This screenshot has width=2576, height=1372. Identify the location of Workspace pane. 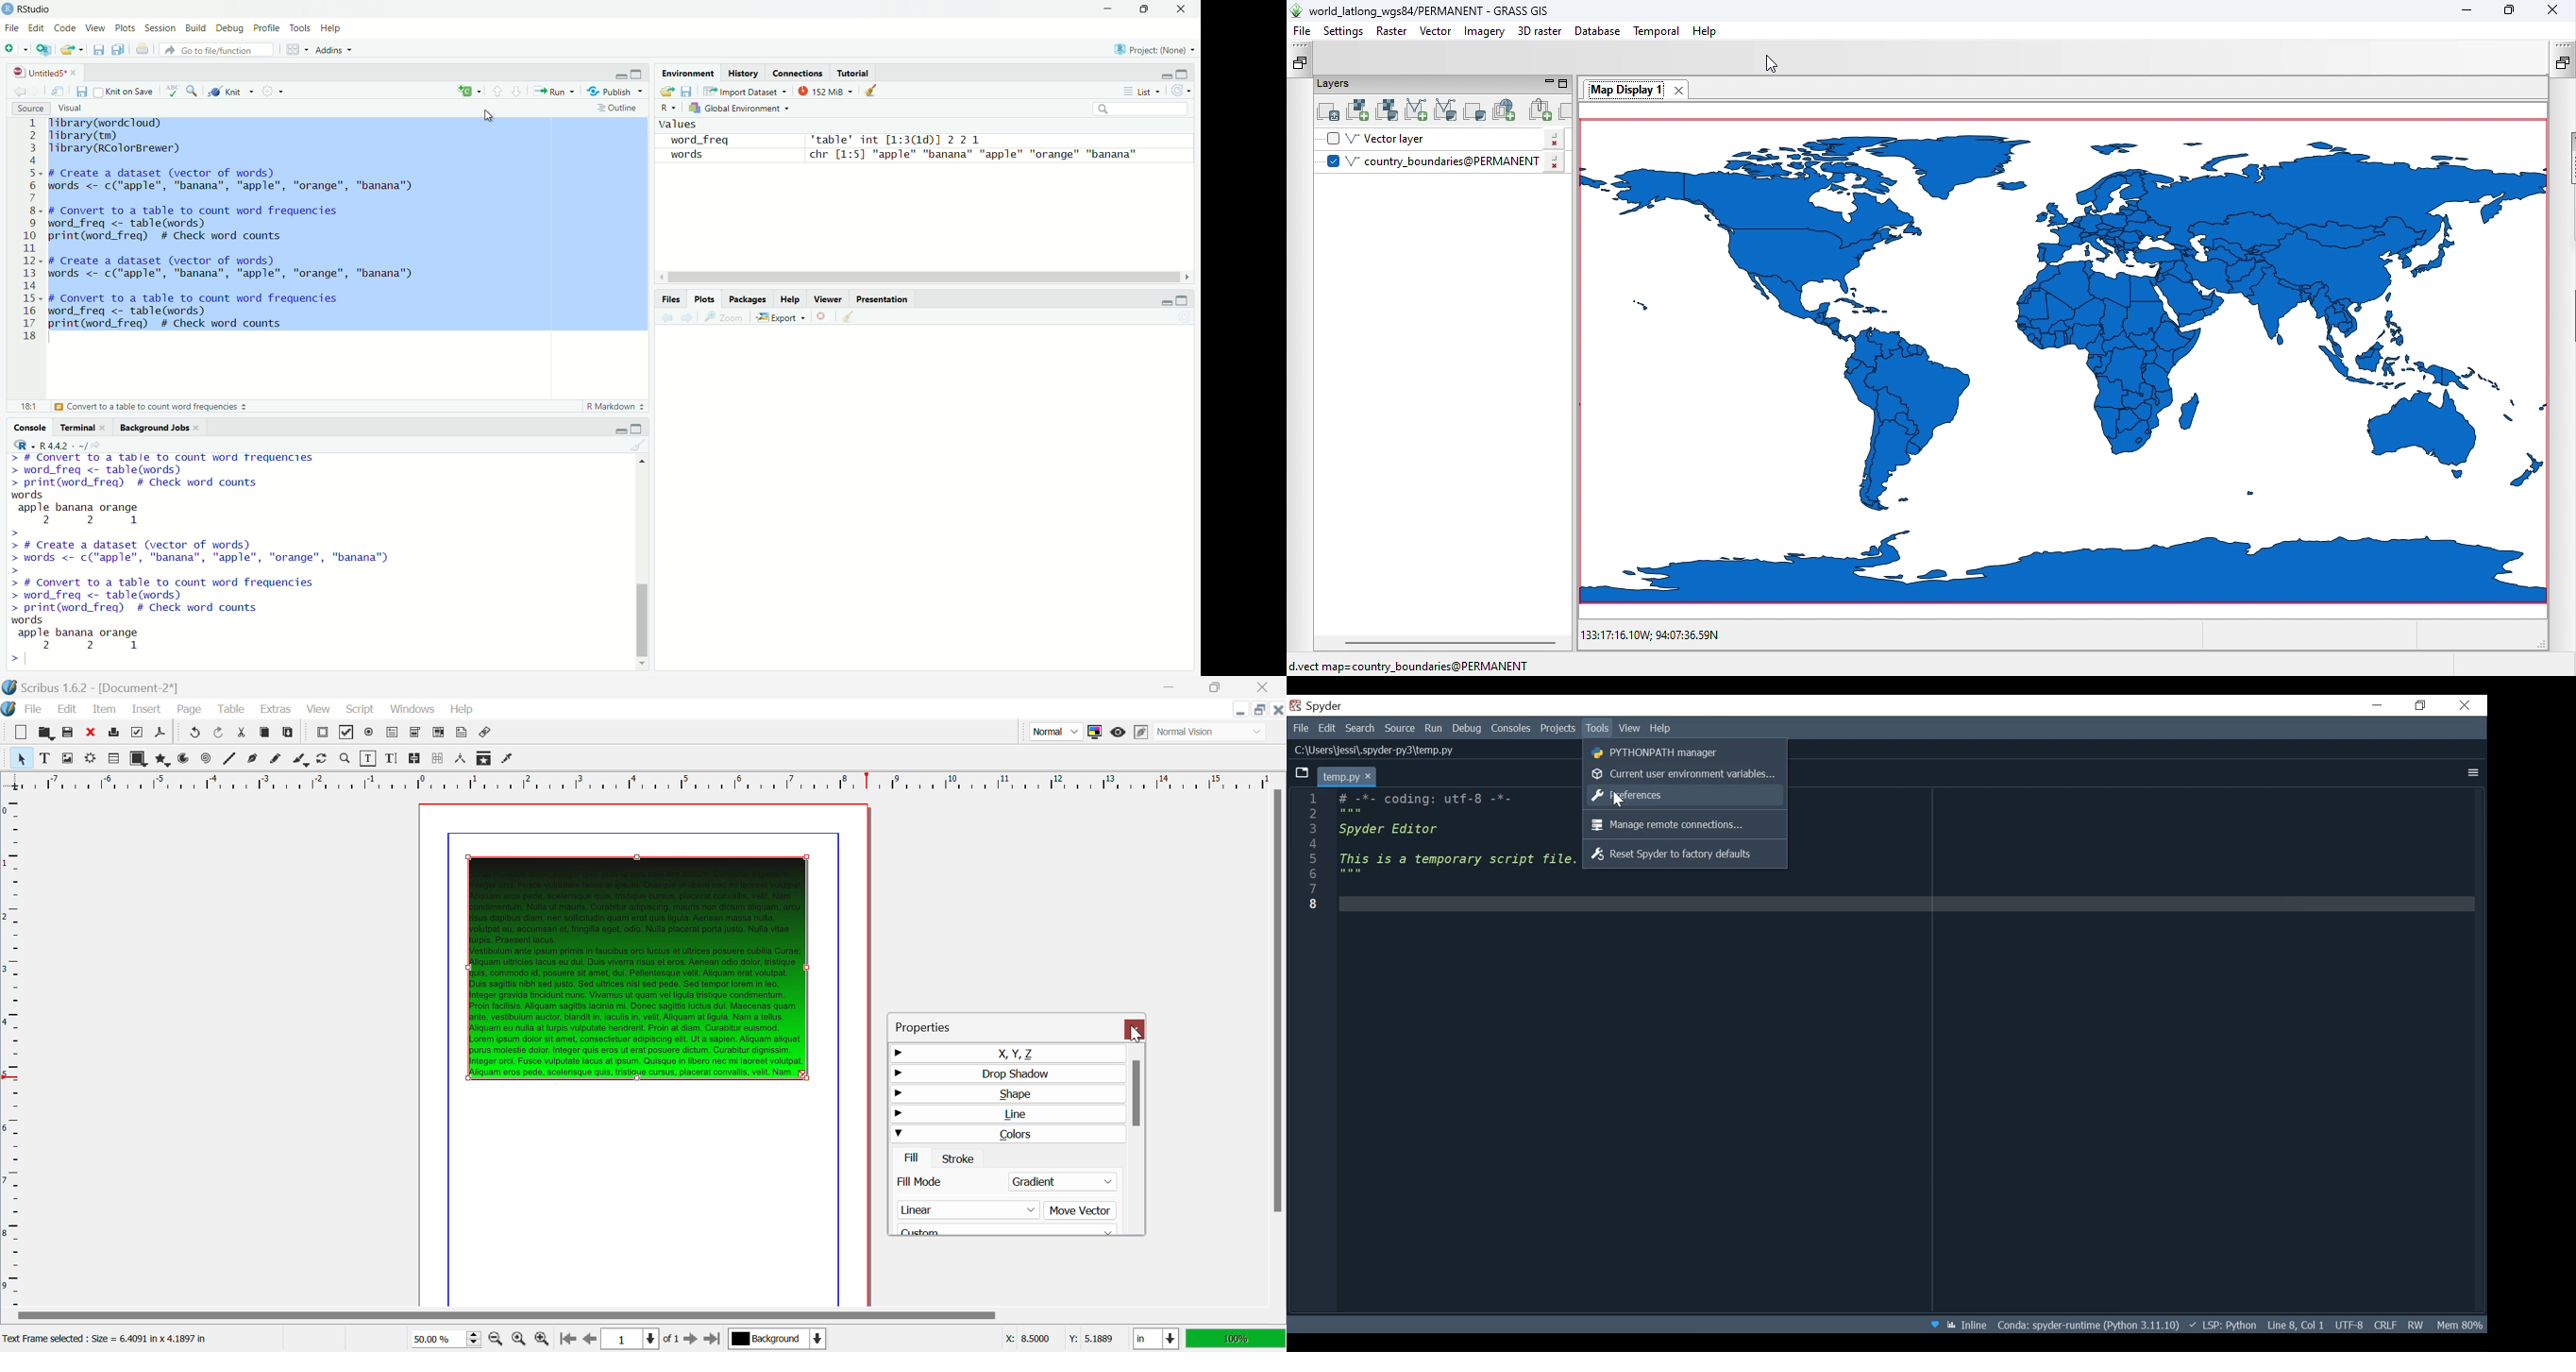
(297, 49).